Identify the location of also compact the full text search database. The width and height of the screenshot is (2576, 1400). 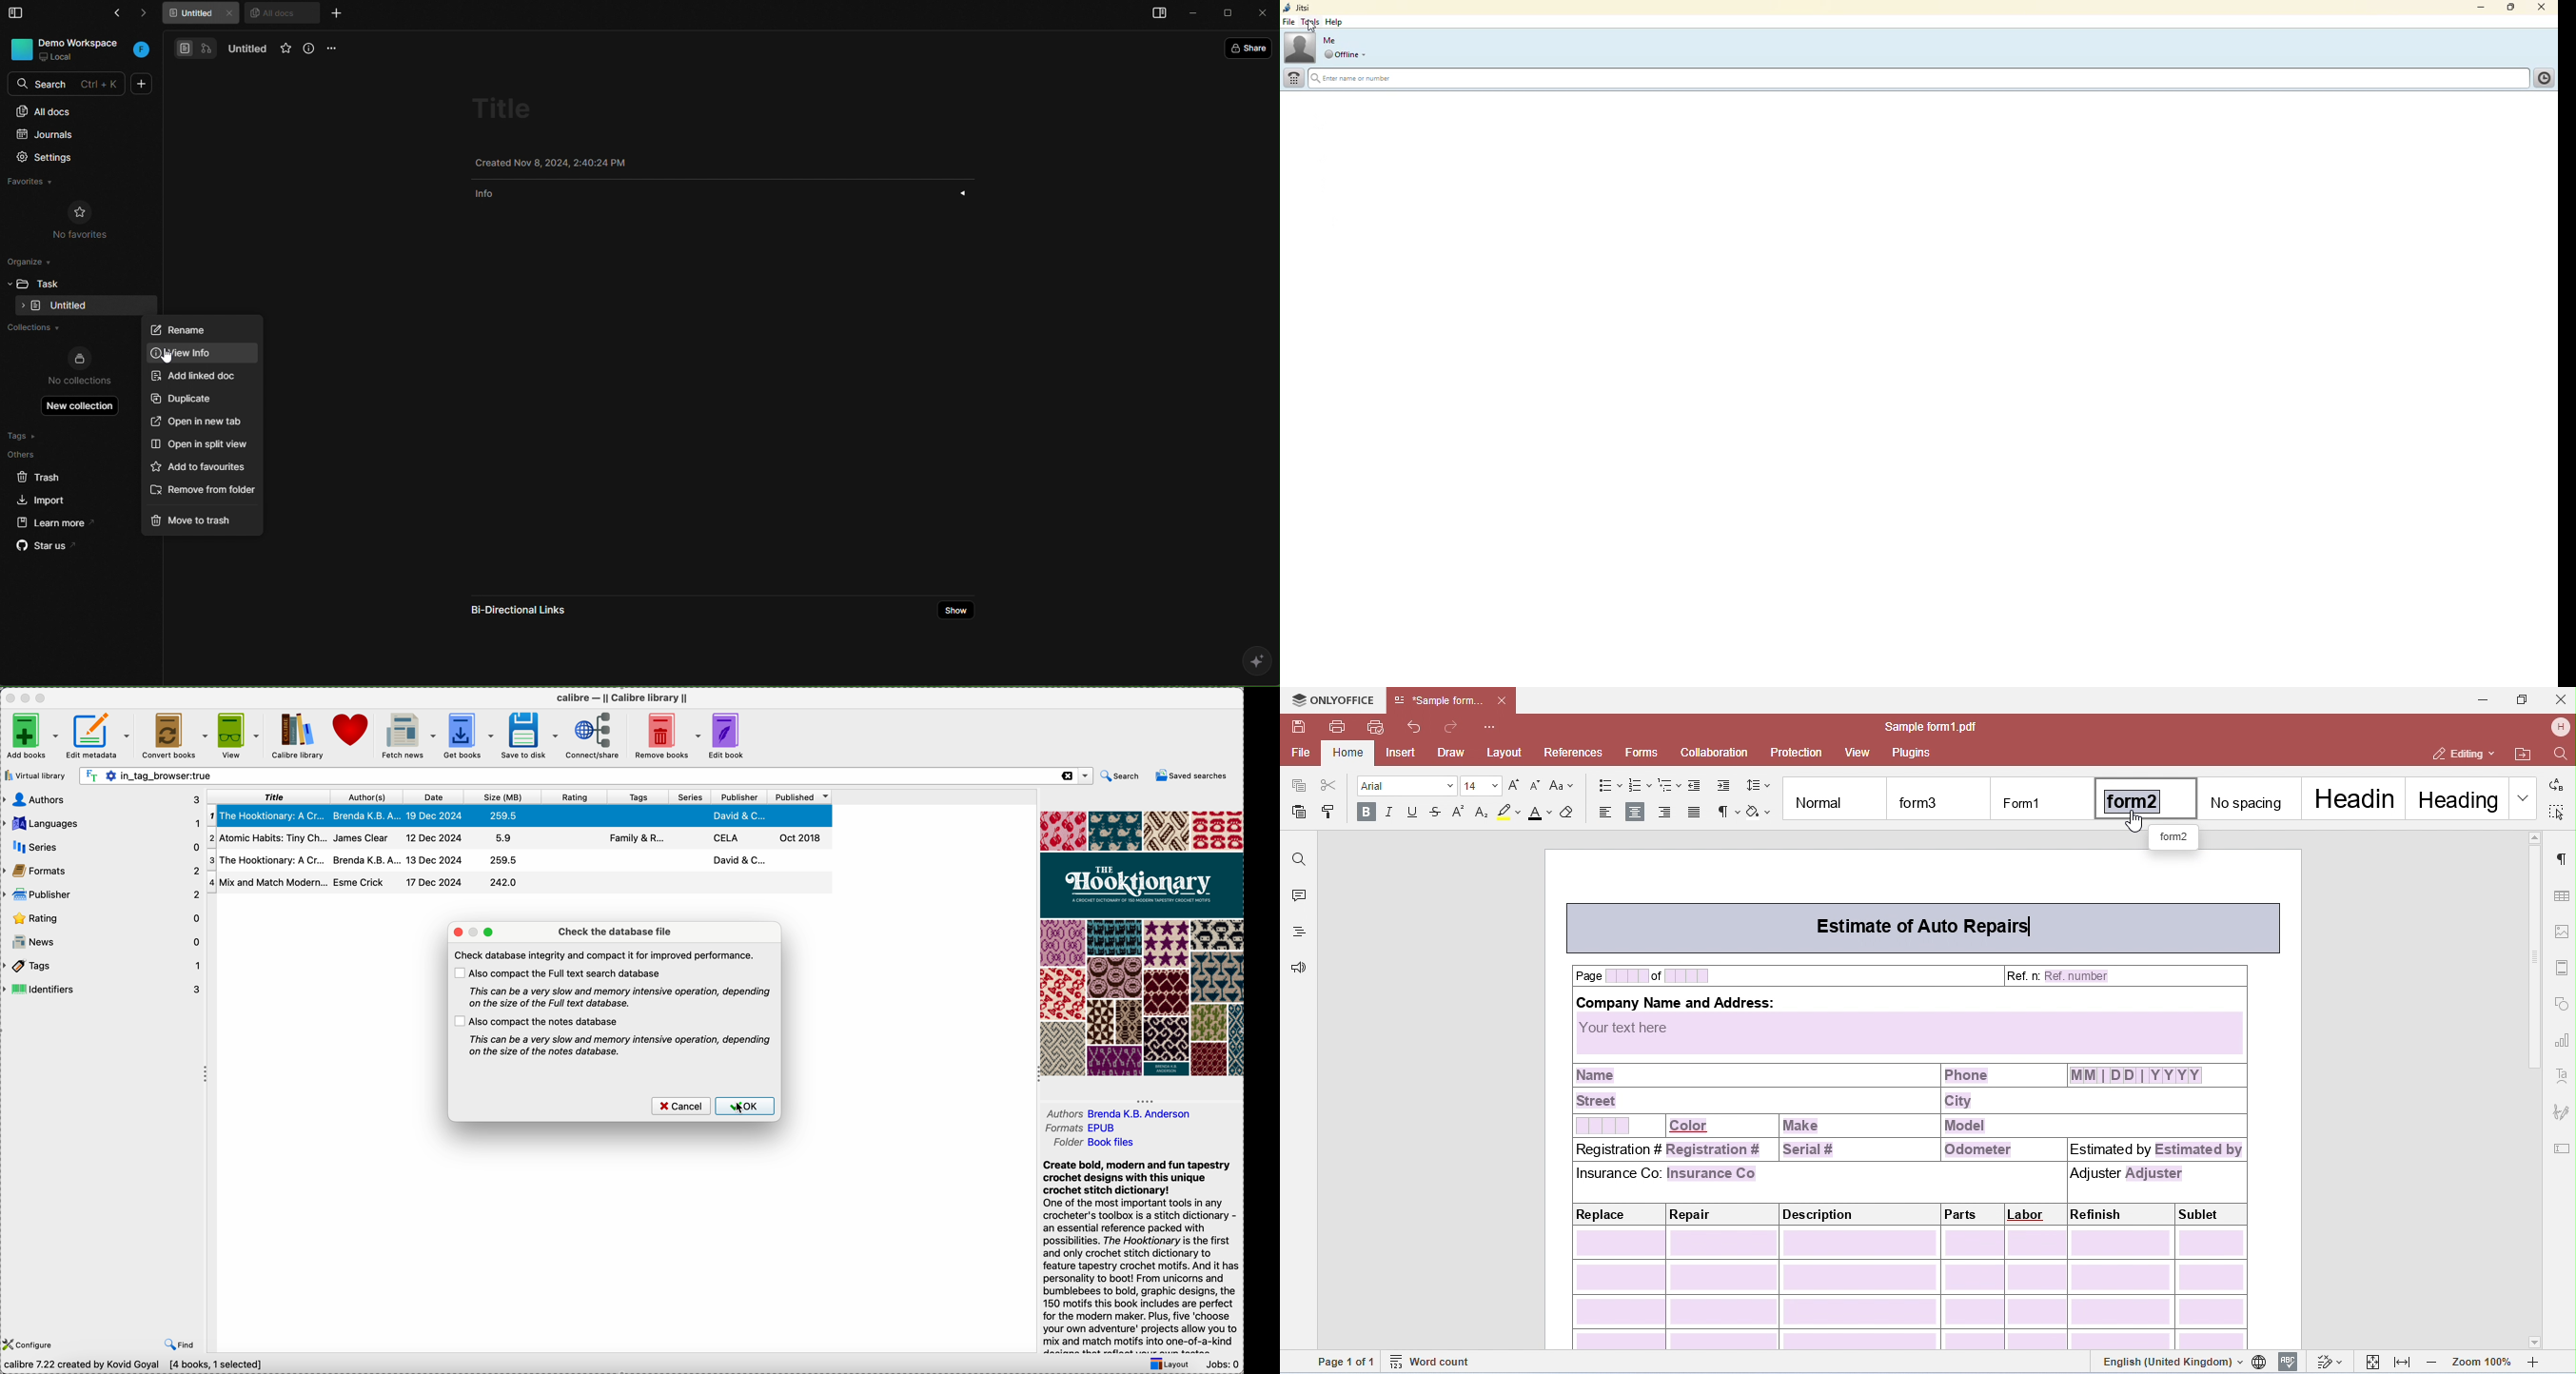
(557, 973).